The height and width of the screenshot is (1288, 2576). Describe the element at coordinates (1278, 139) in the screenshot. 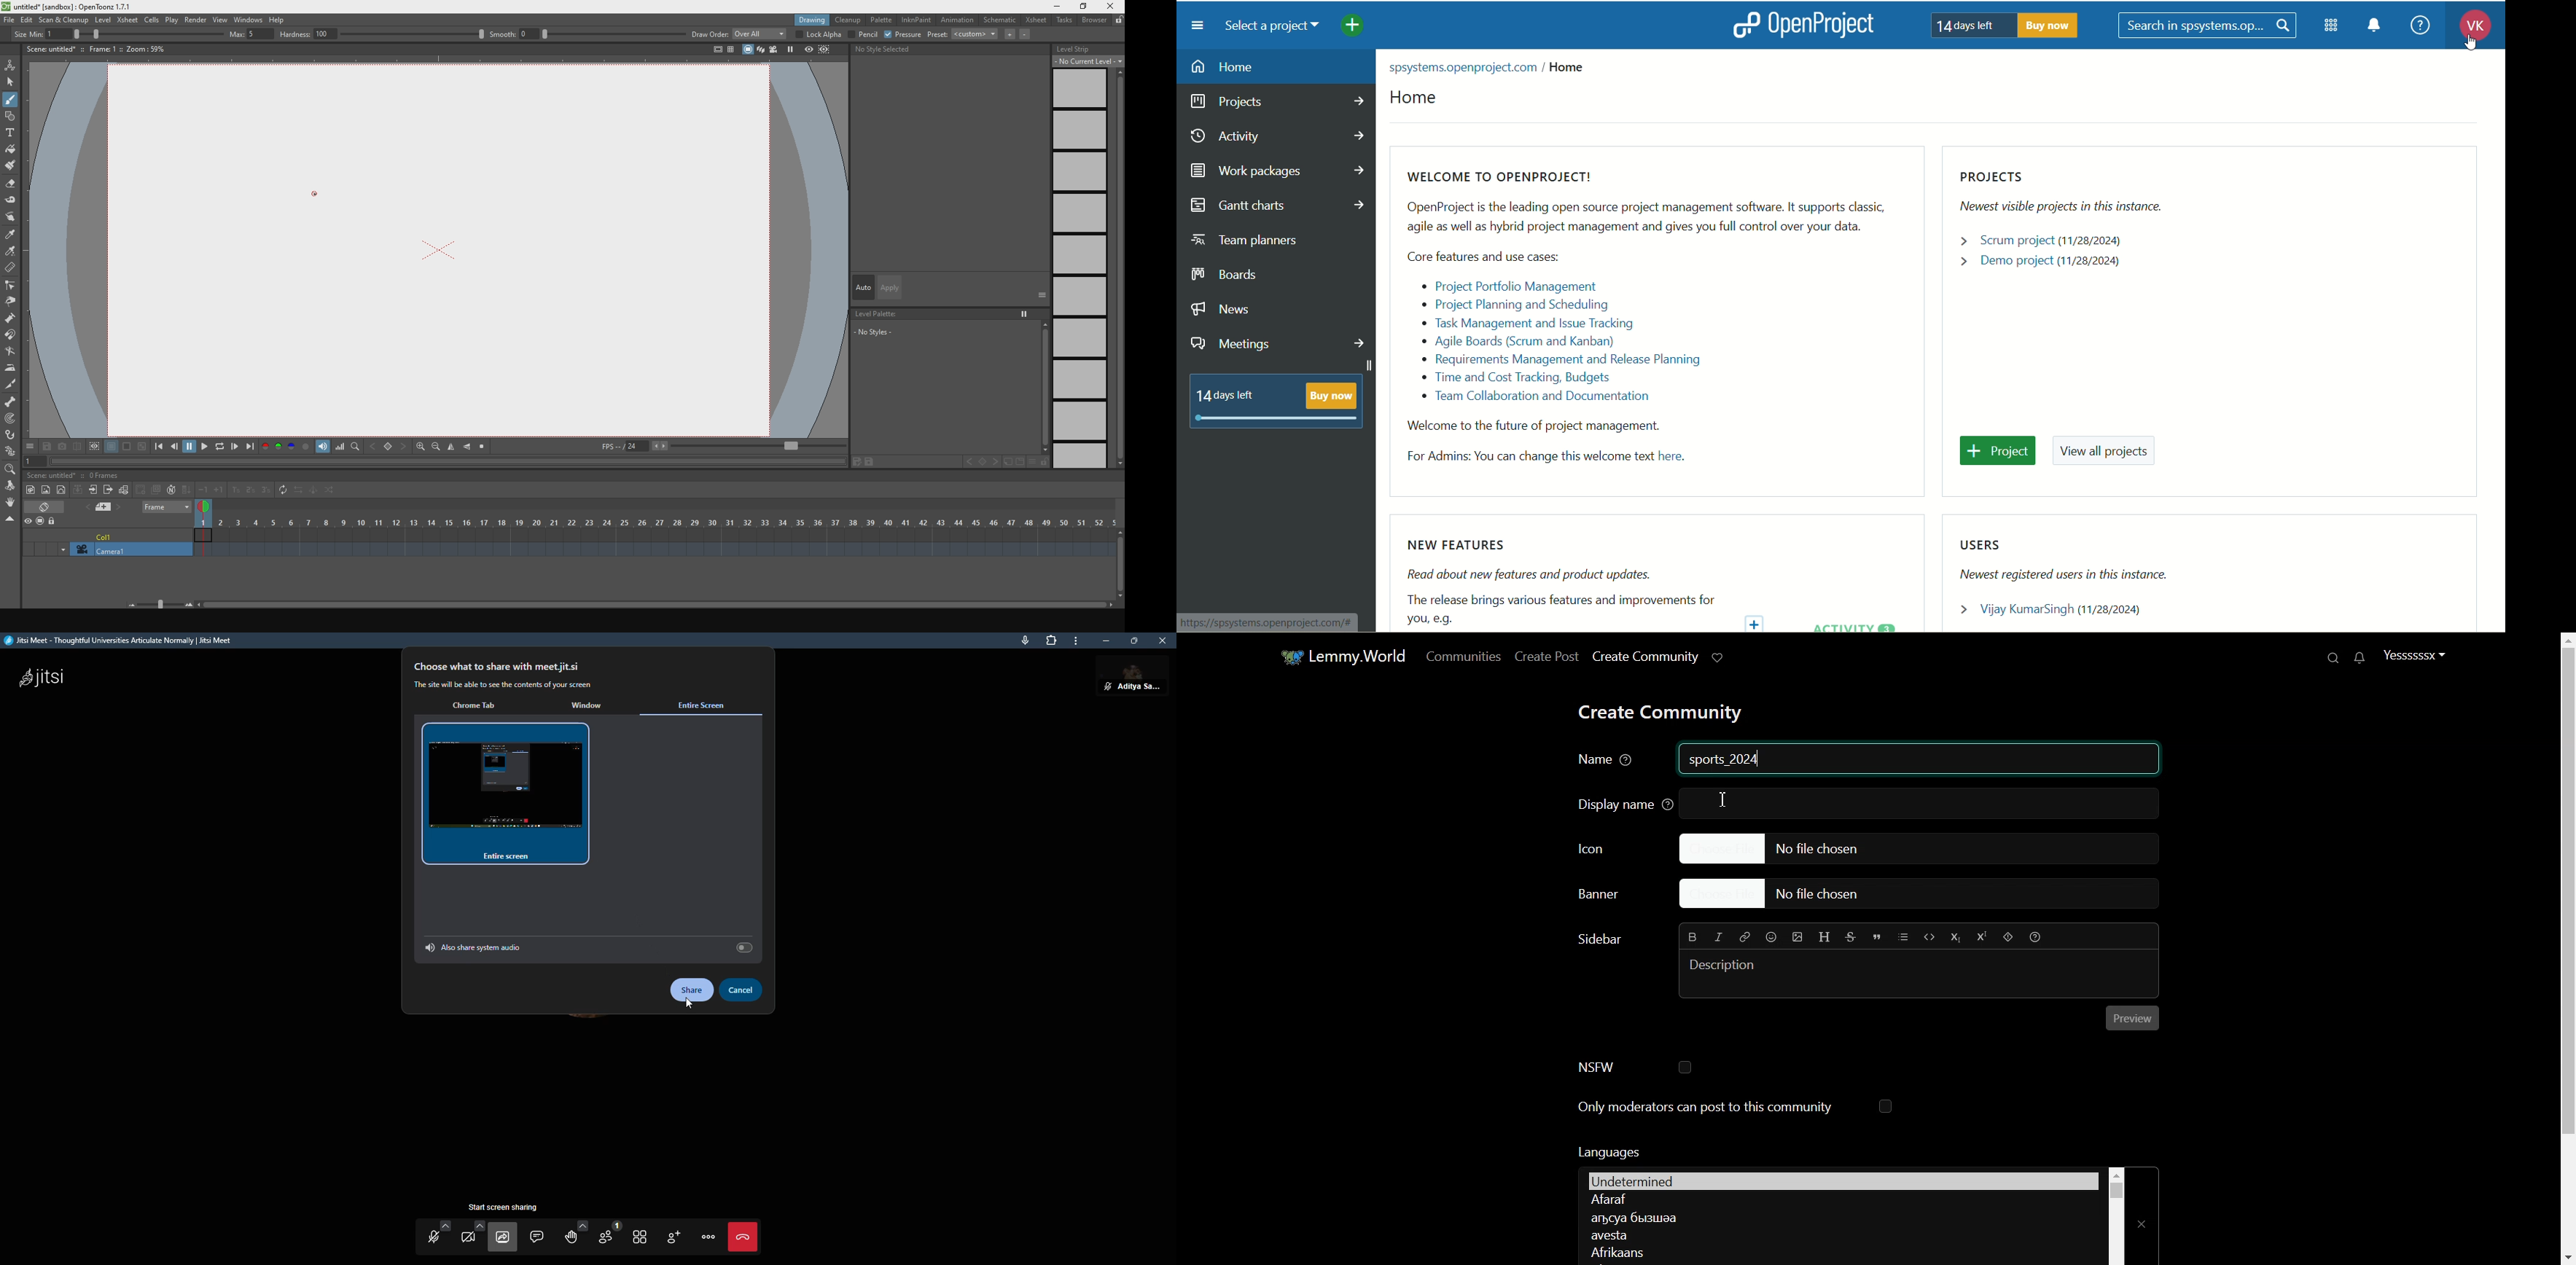

I see `activity` at that location.